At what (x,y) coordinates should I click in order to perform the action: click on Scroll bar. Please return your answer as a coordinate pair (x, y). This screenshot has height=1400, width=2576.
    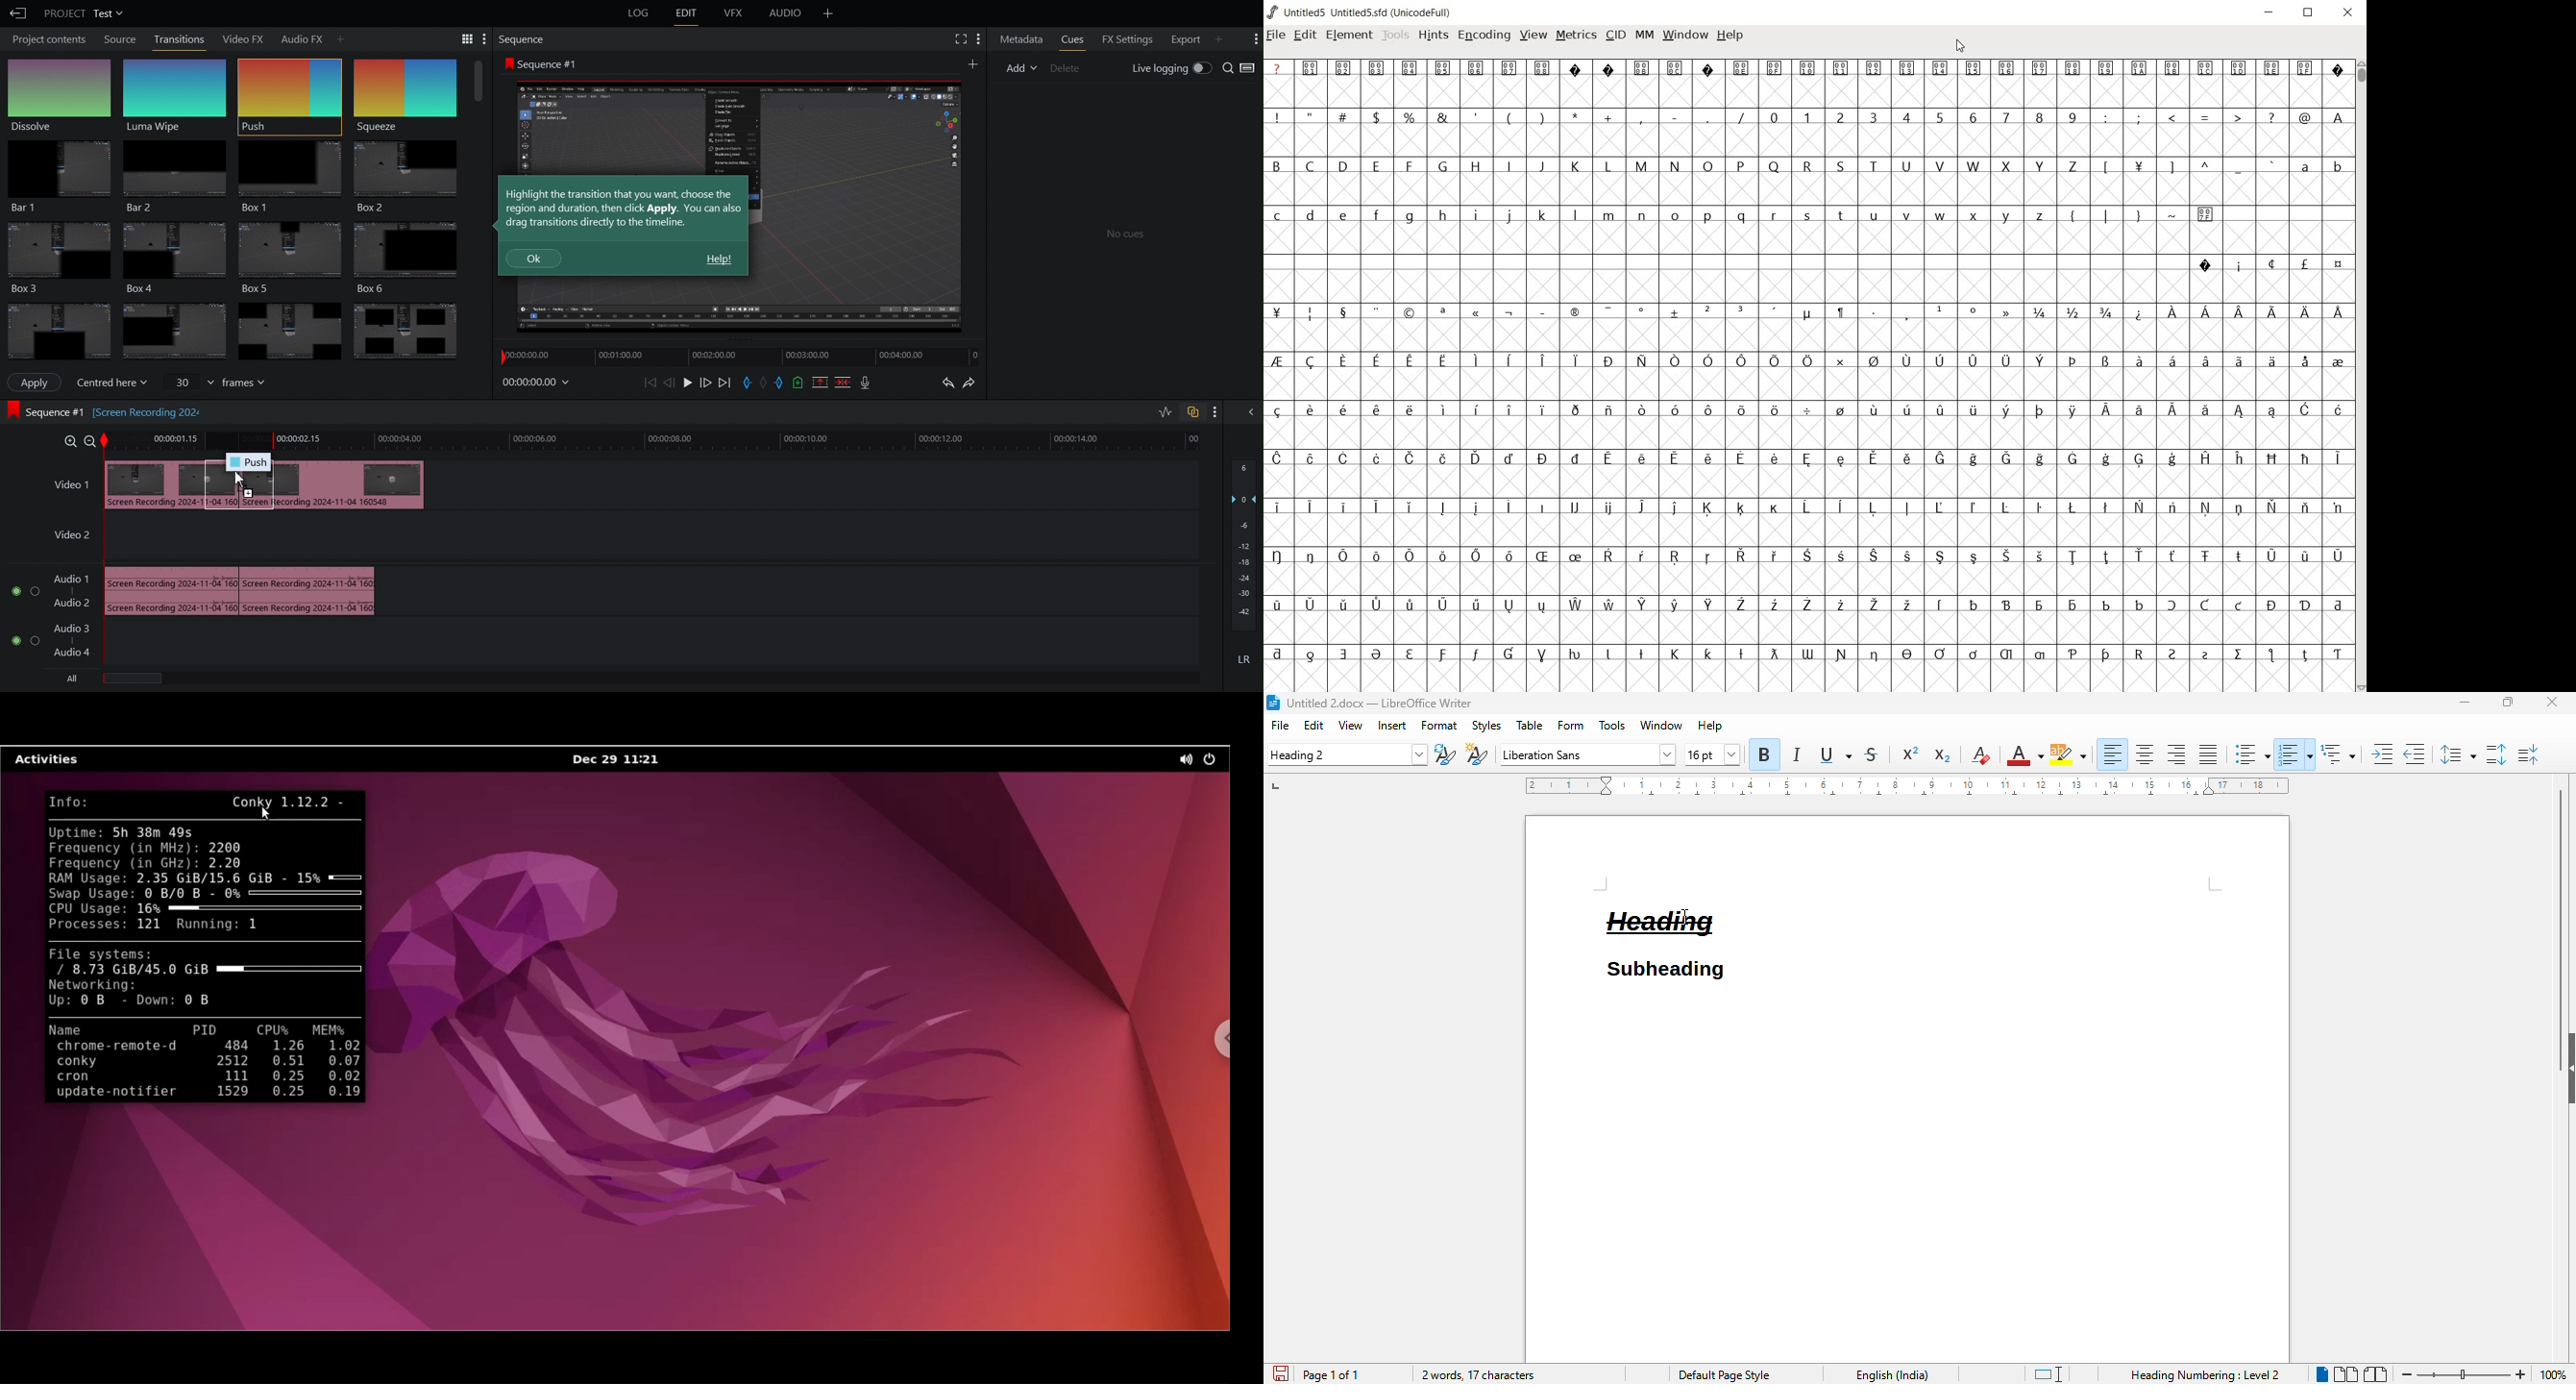
    Looking at the image, I should click on (478, 82).